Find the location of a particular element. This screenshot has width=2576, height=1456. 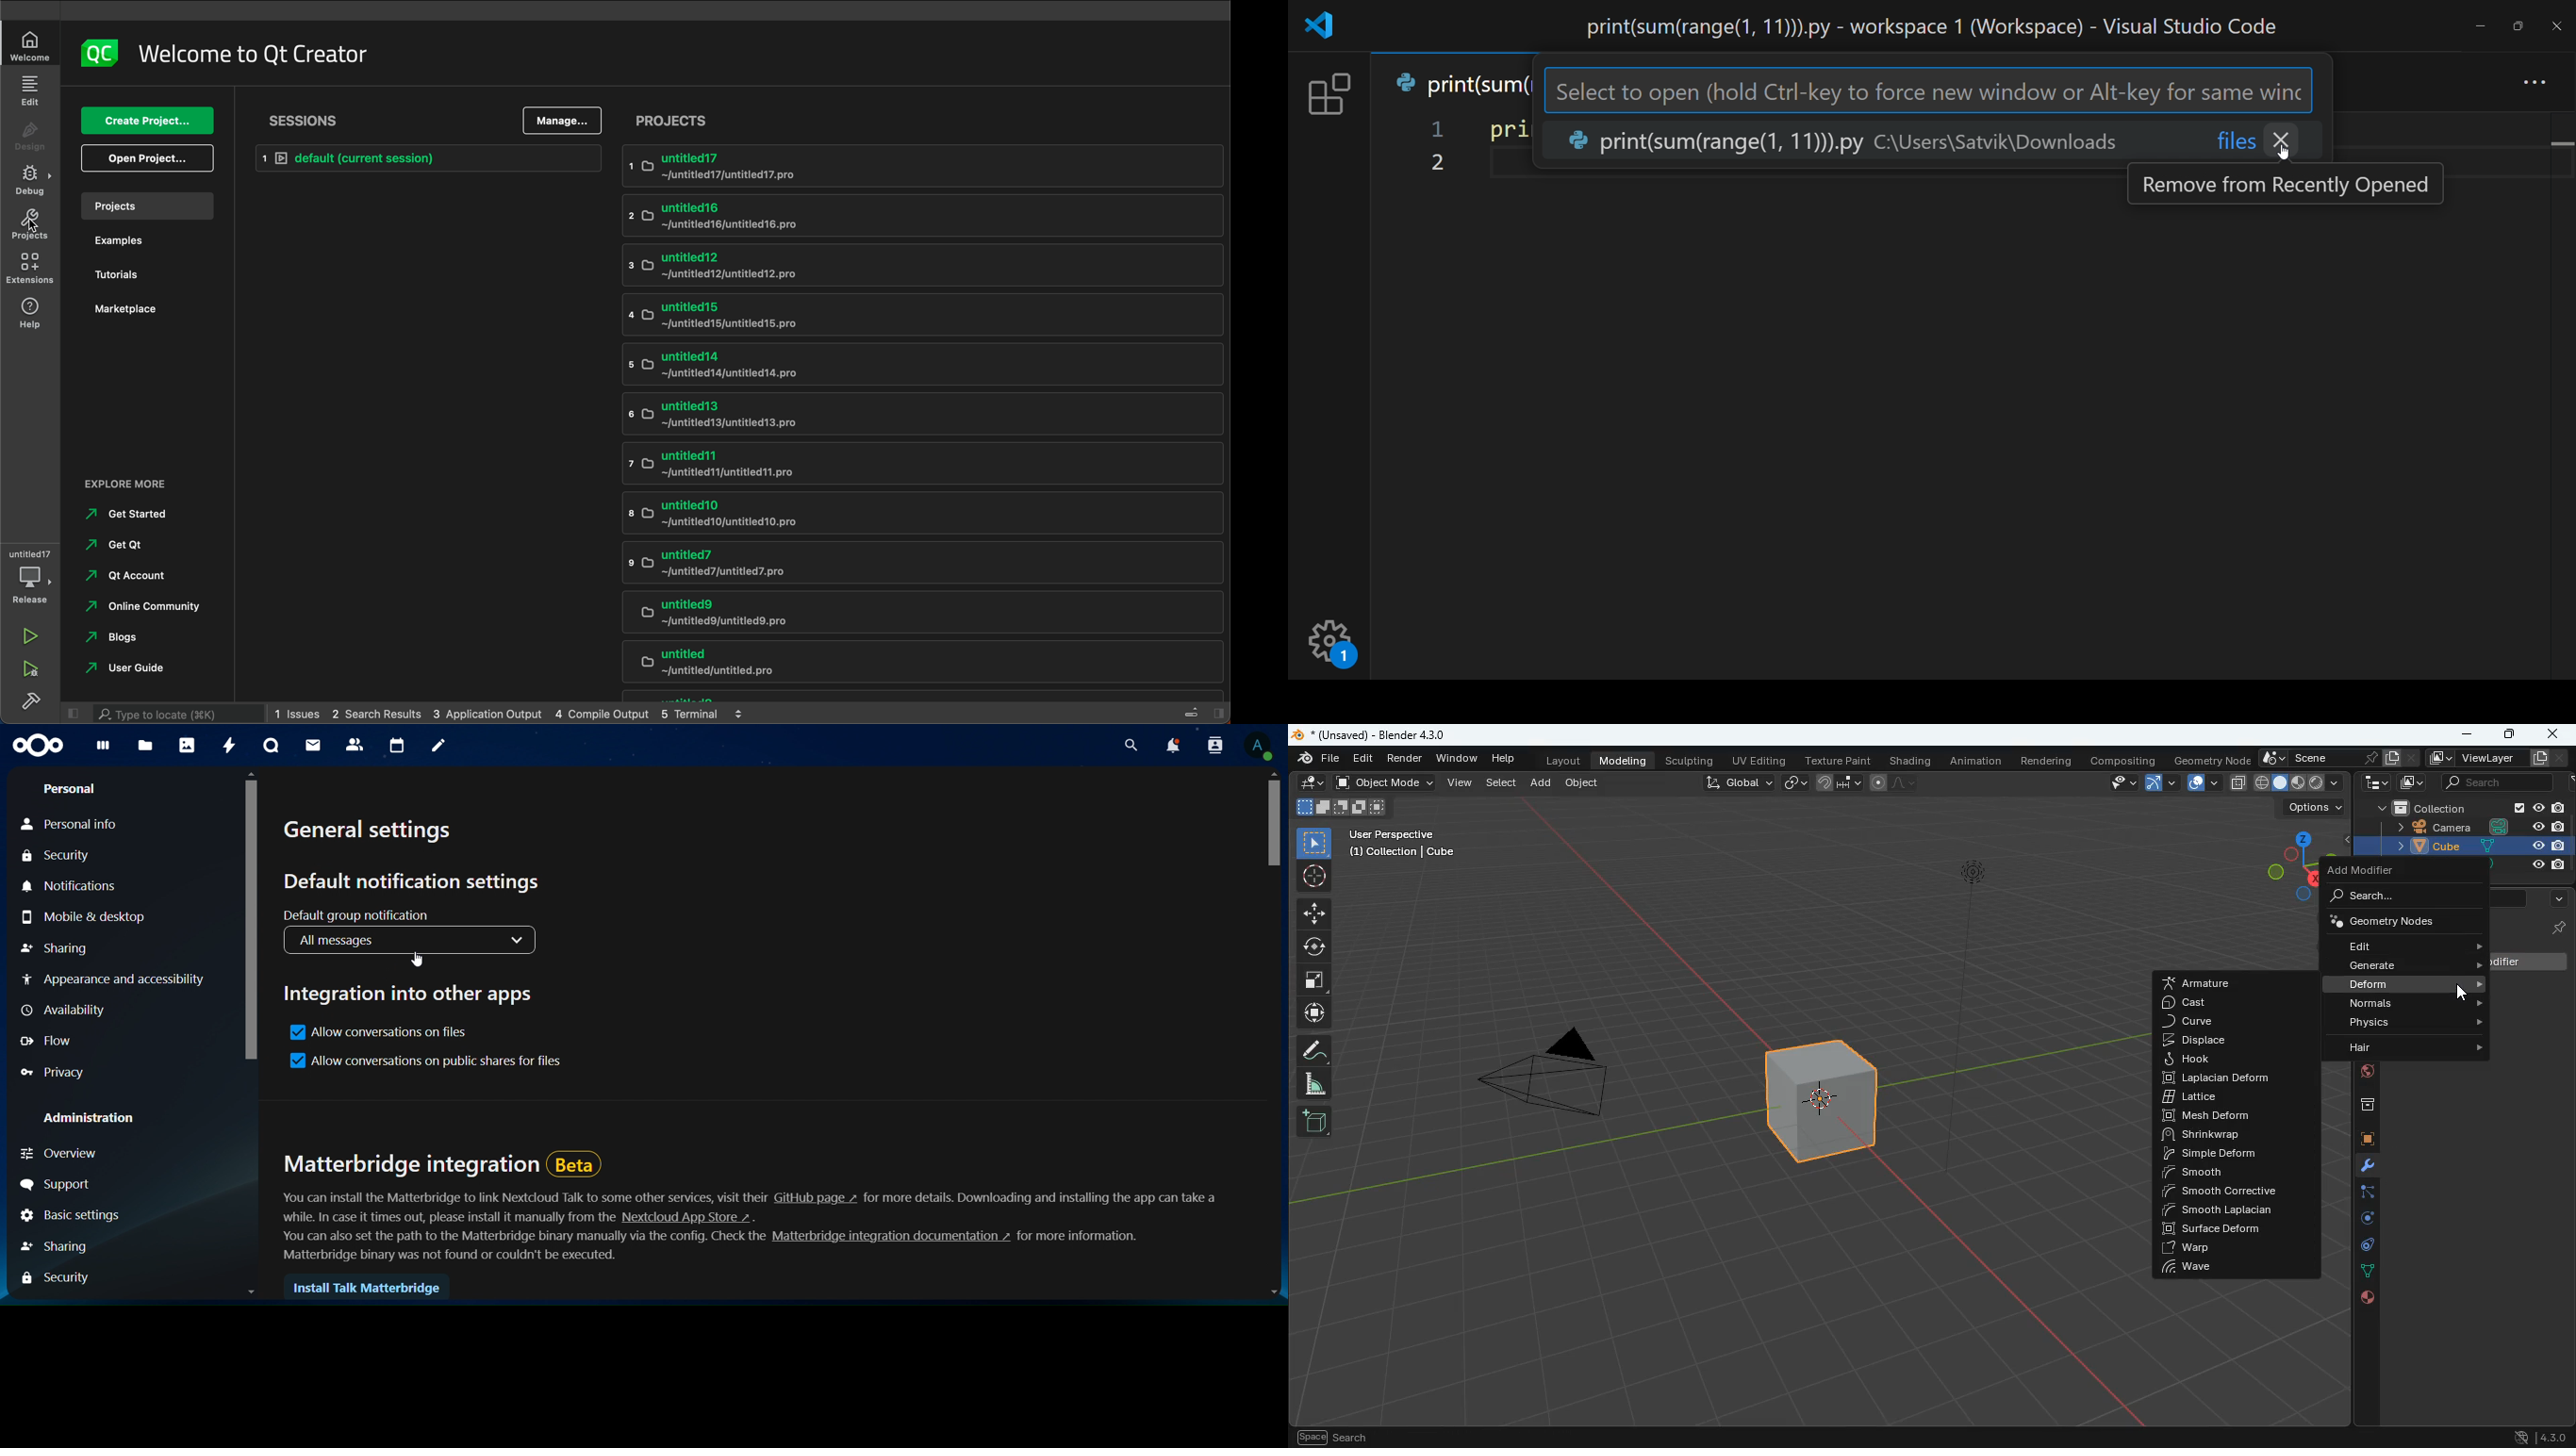

all messages is located at coordinates (411, 941).